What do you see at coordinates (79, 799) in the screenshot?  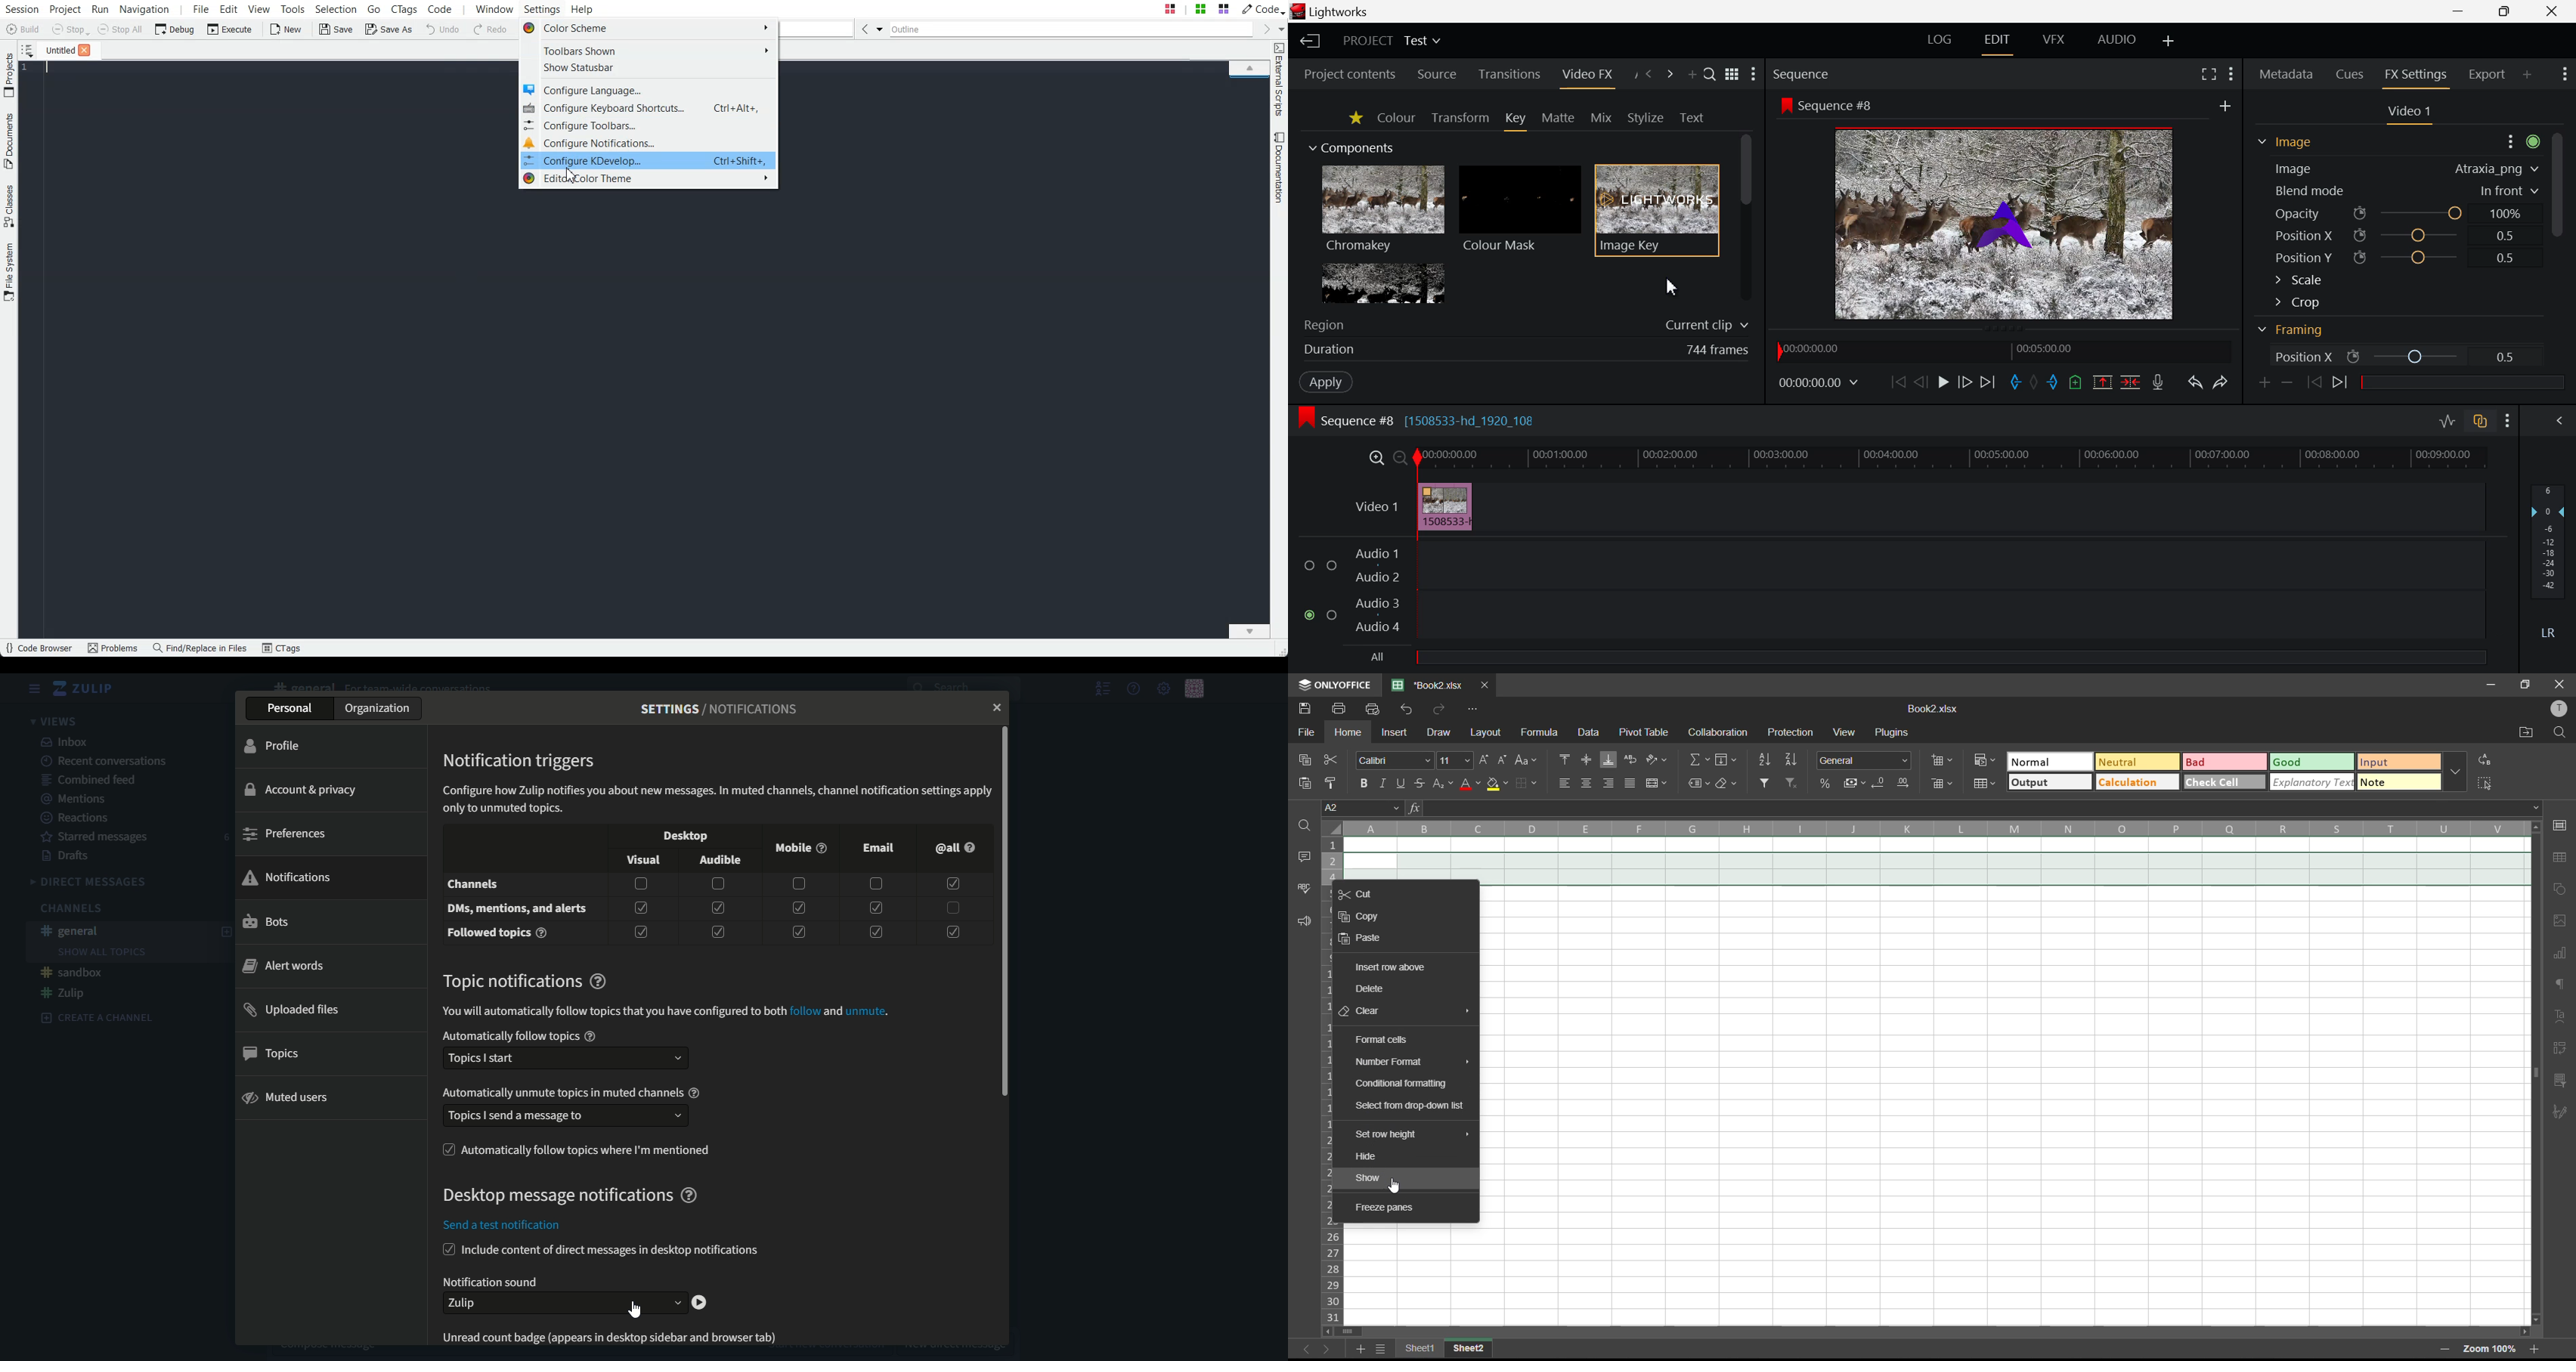 I see `mentions` at bounding box center [79, 799].